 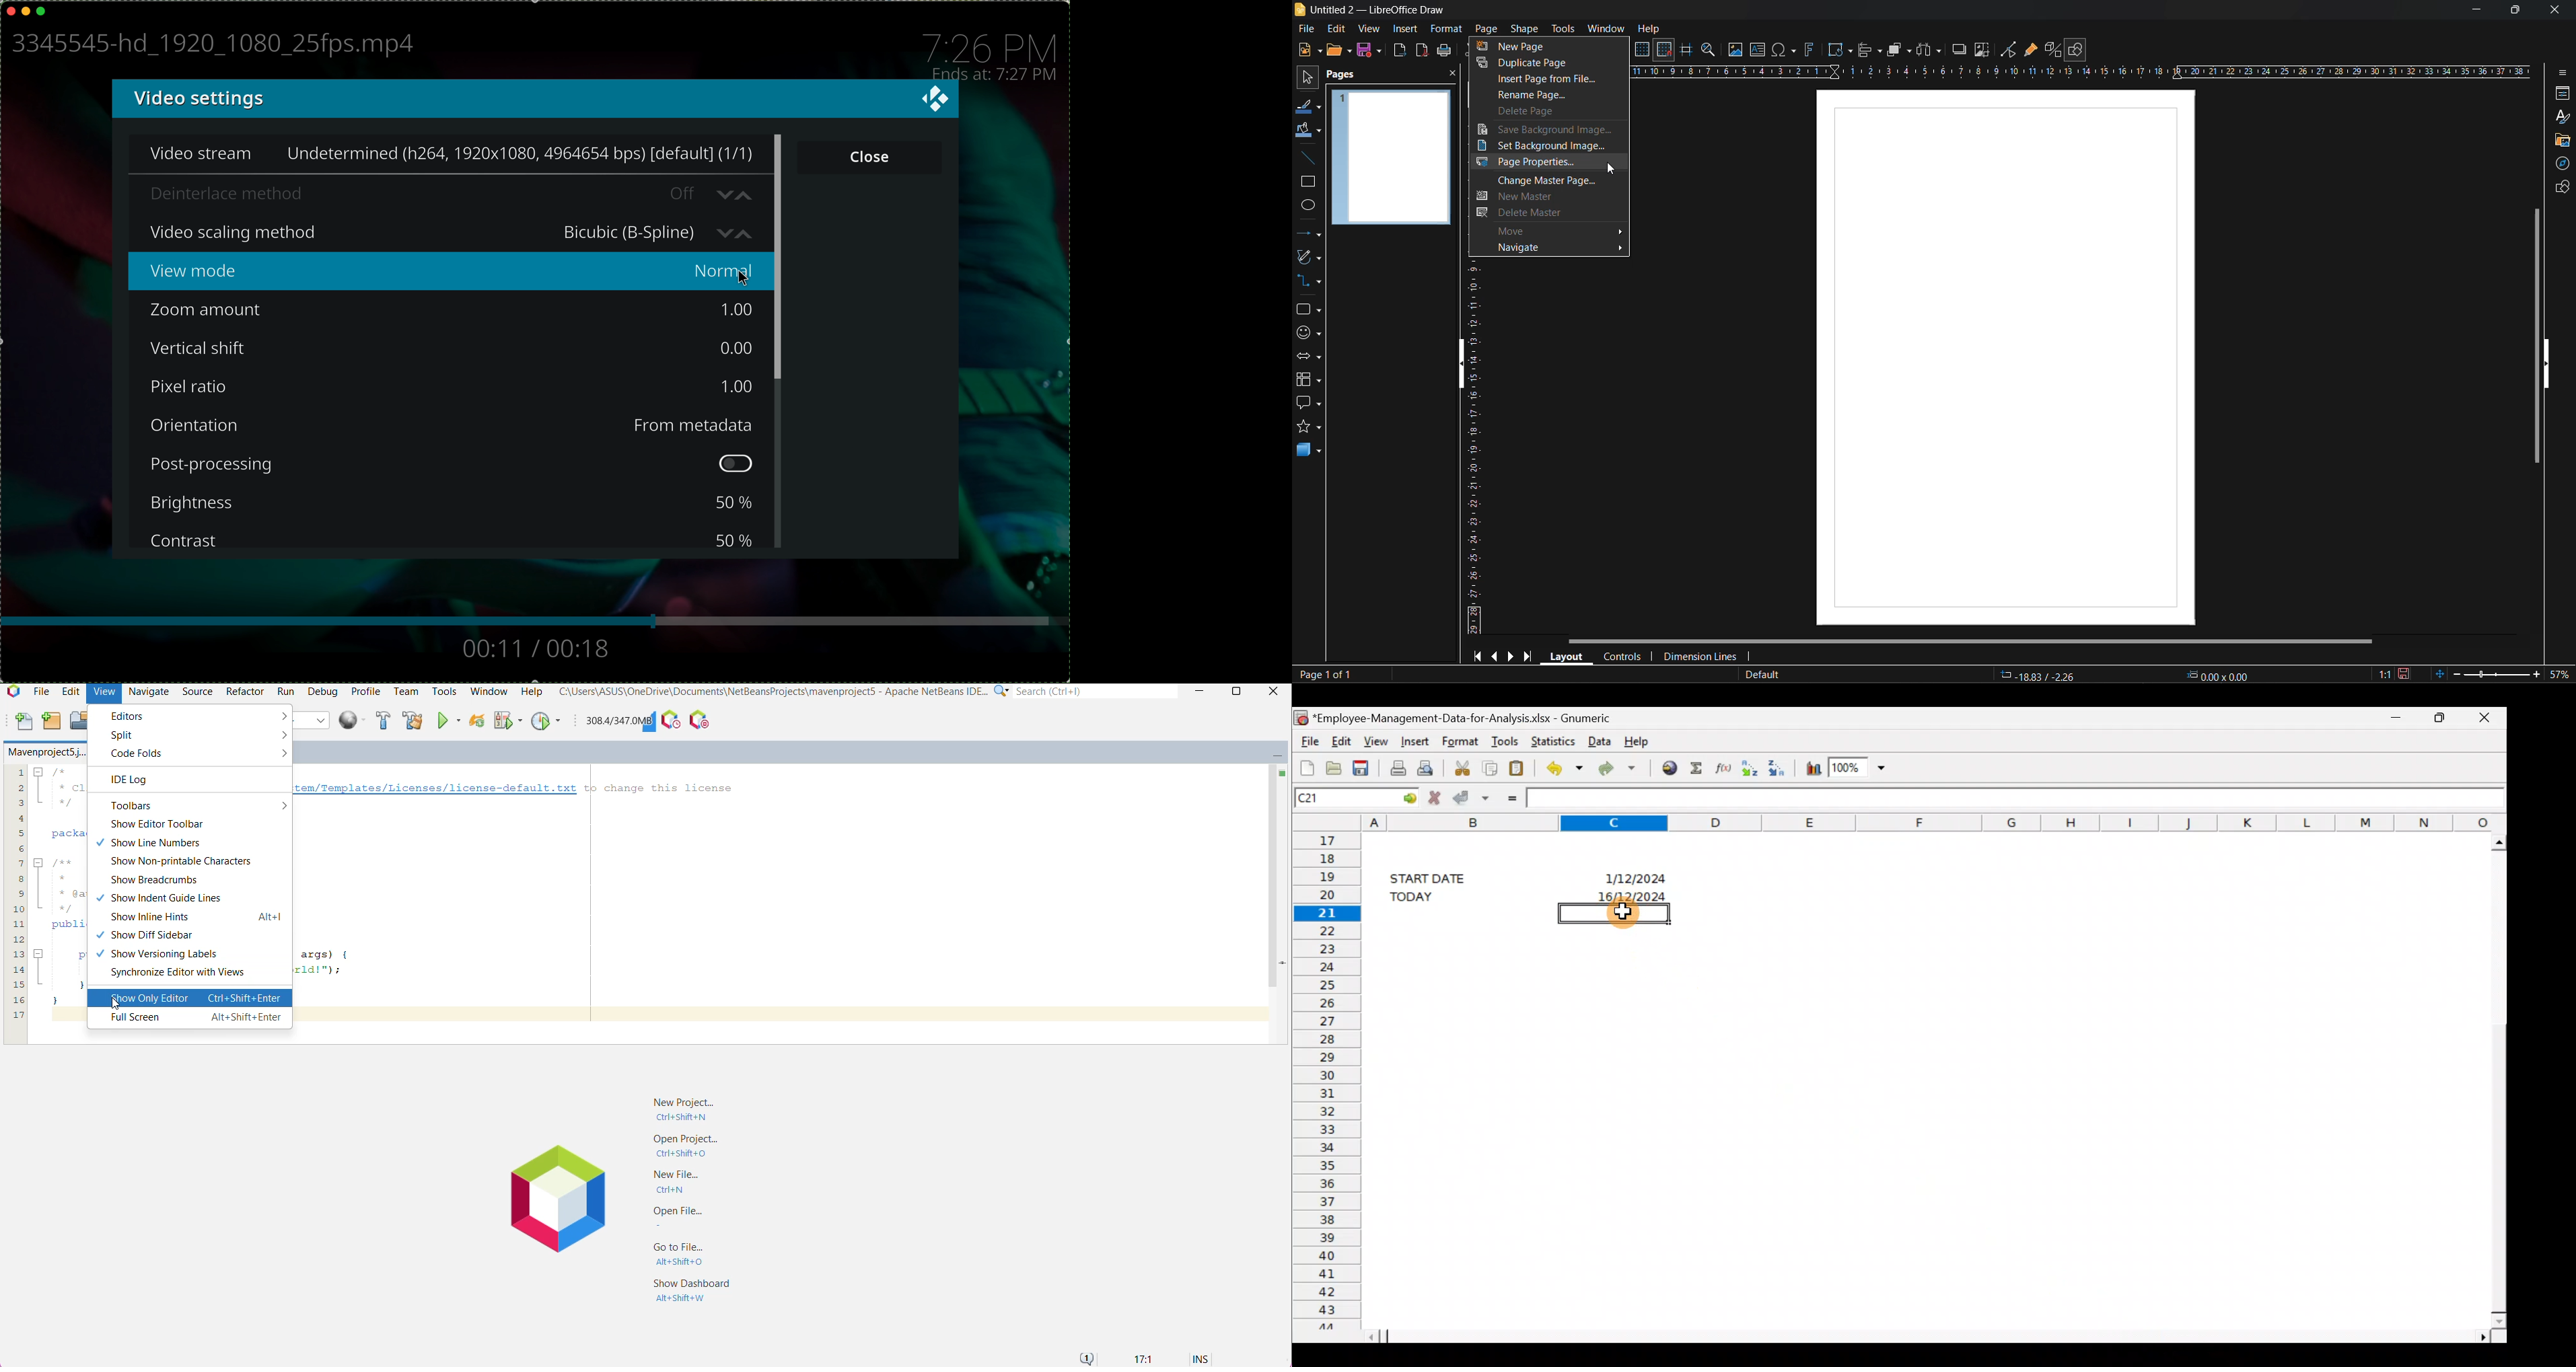 I want to click on Save the current workbook, so click(x=1363, y=766).